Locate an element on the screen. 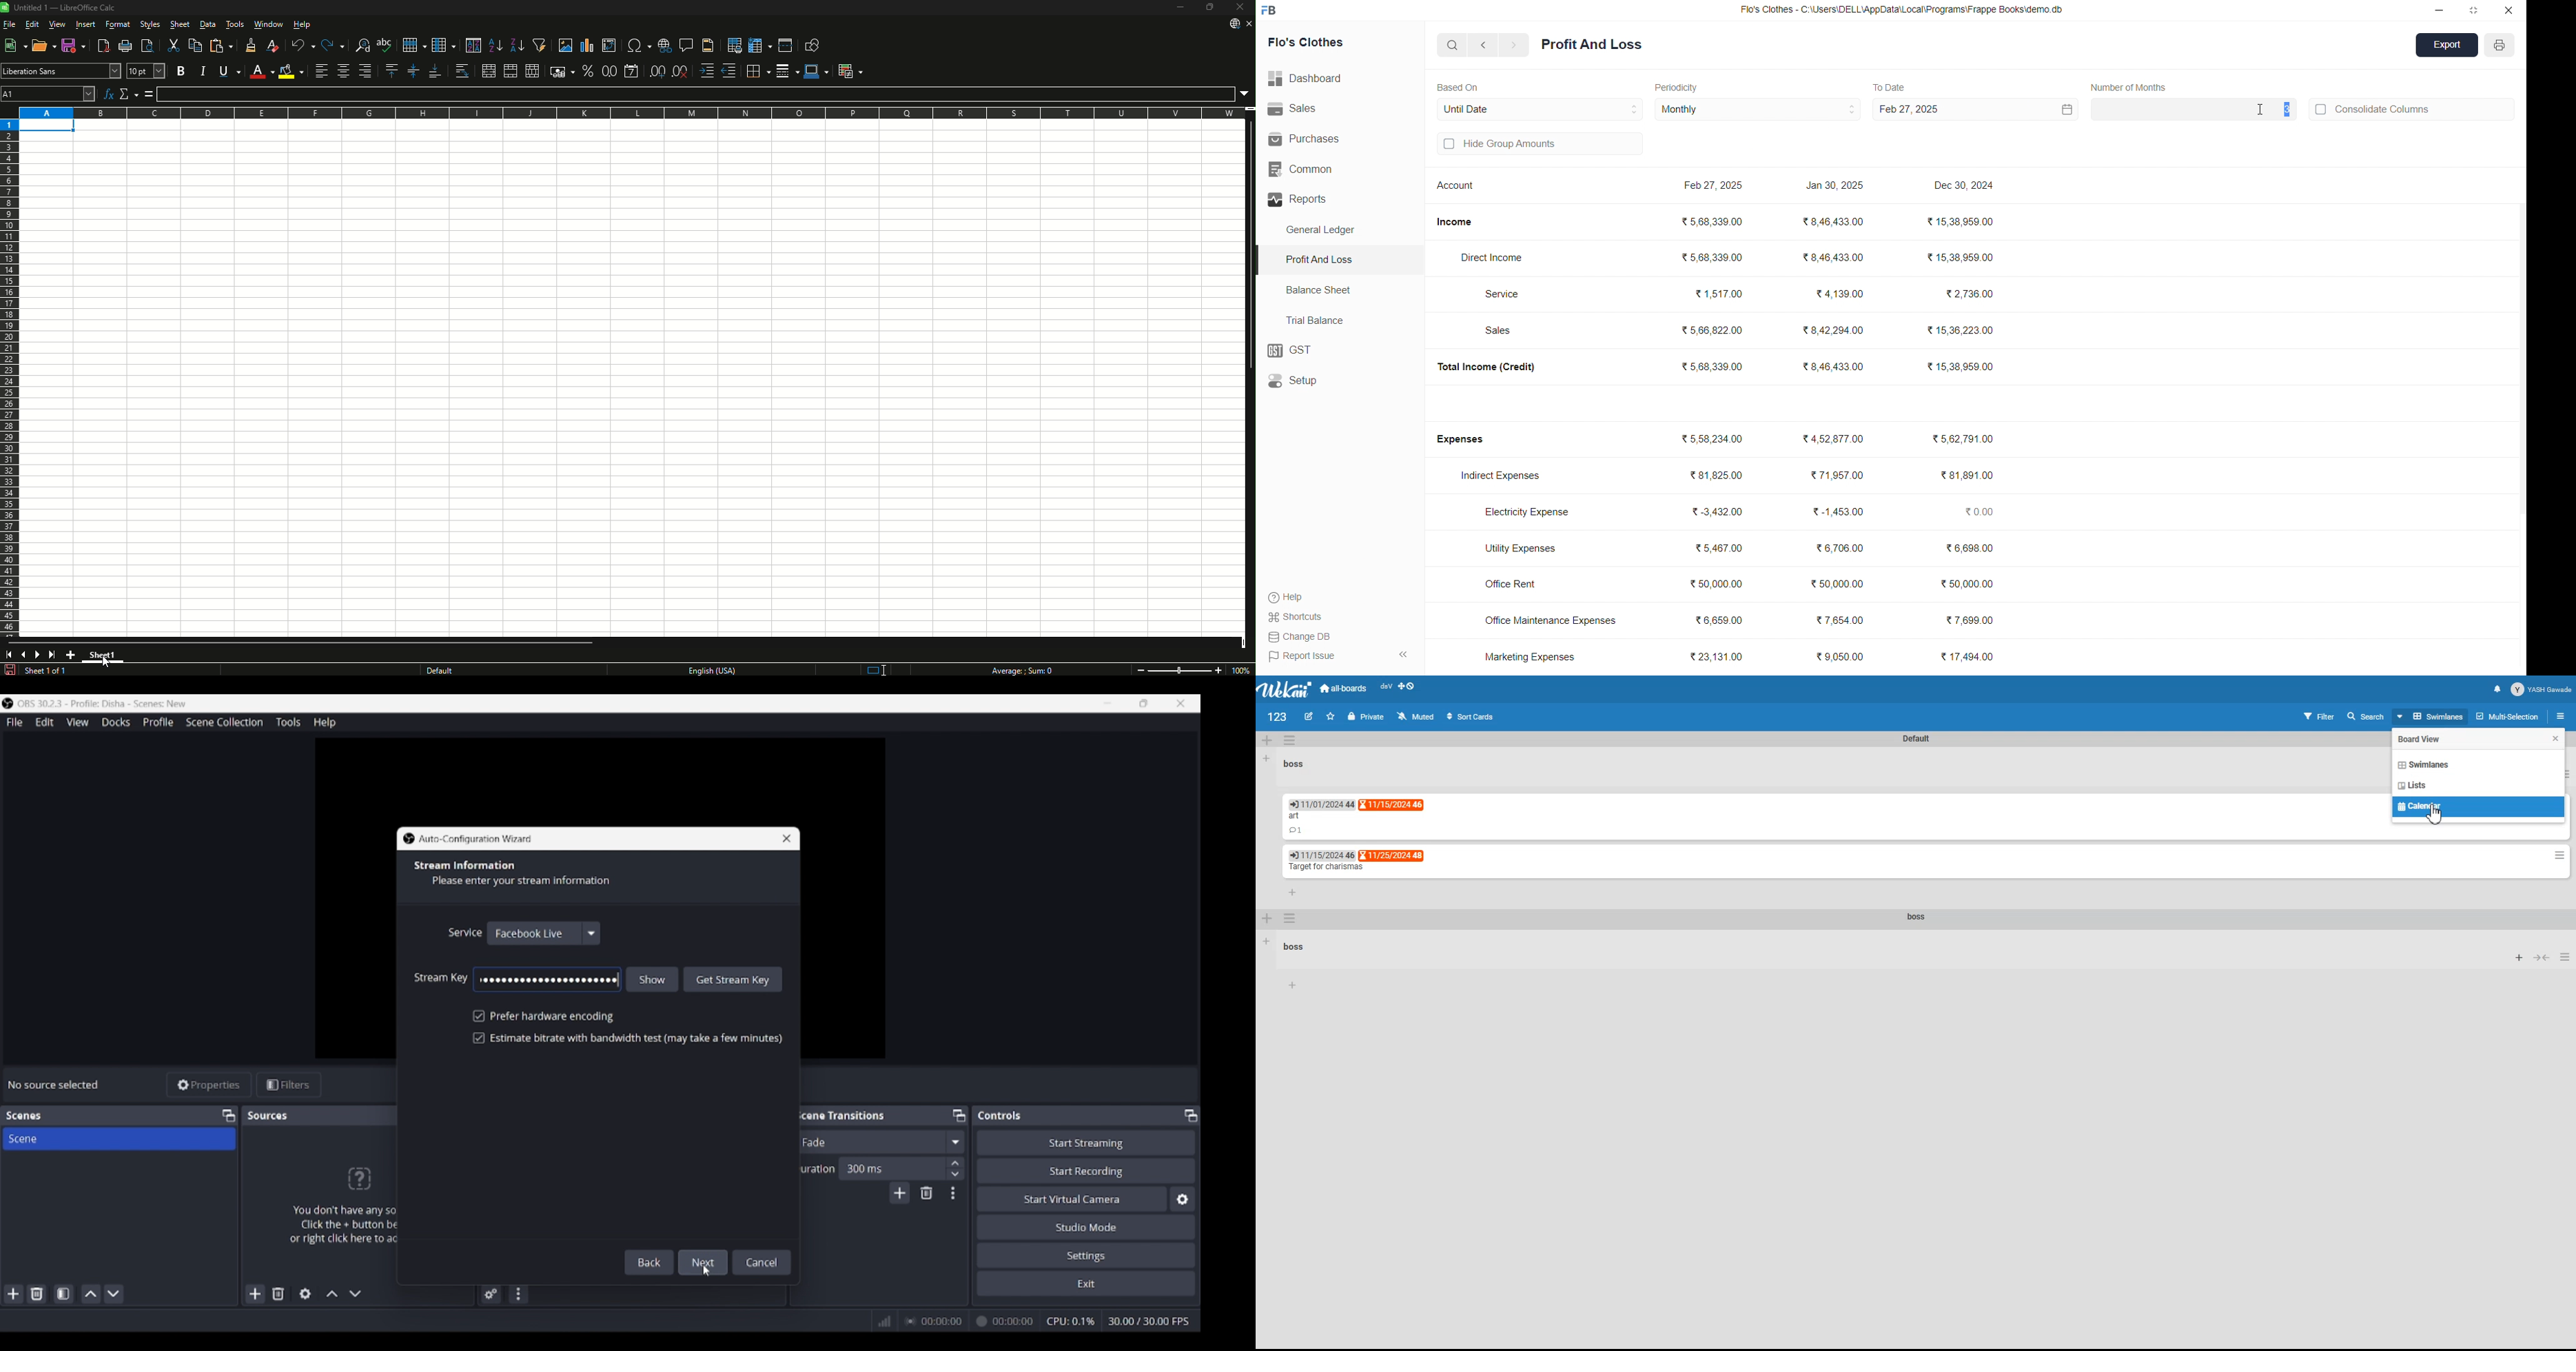 Image resolution: width=2576 pixels, height=1372 pixels. navigate backward is located at coordinates (1485, 44).